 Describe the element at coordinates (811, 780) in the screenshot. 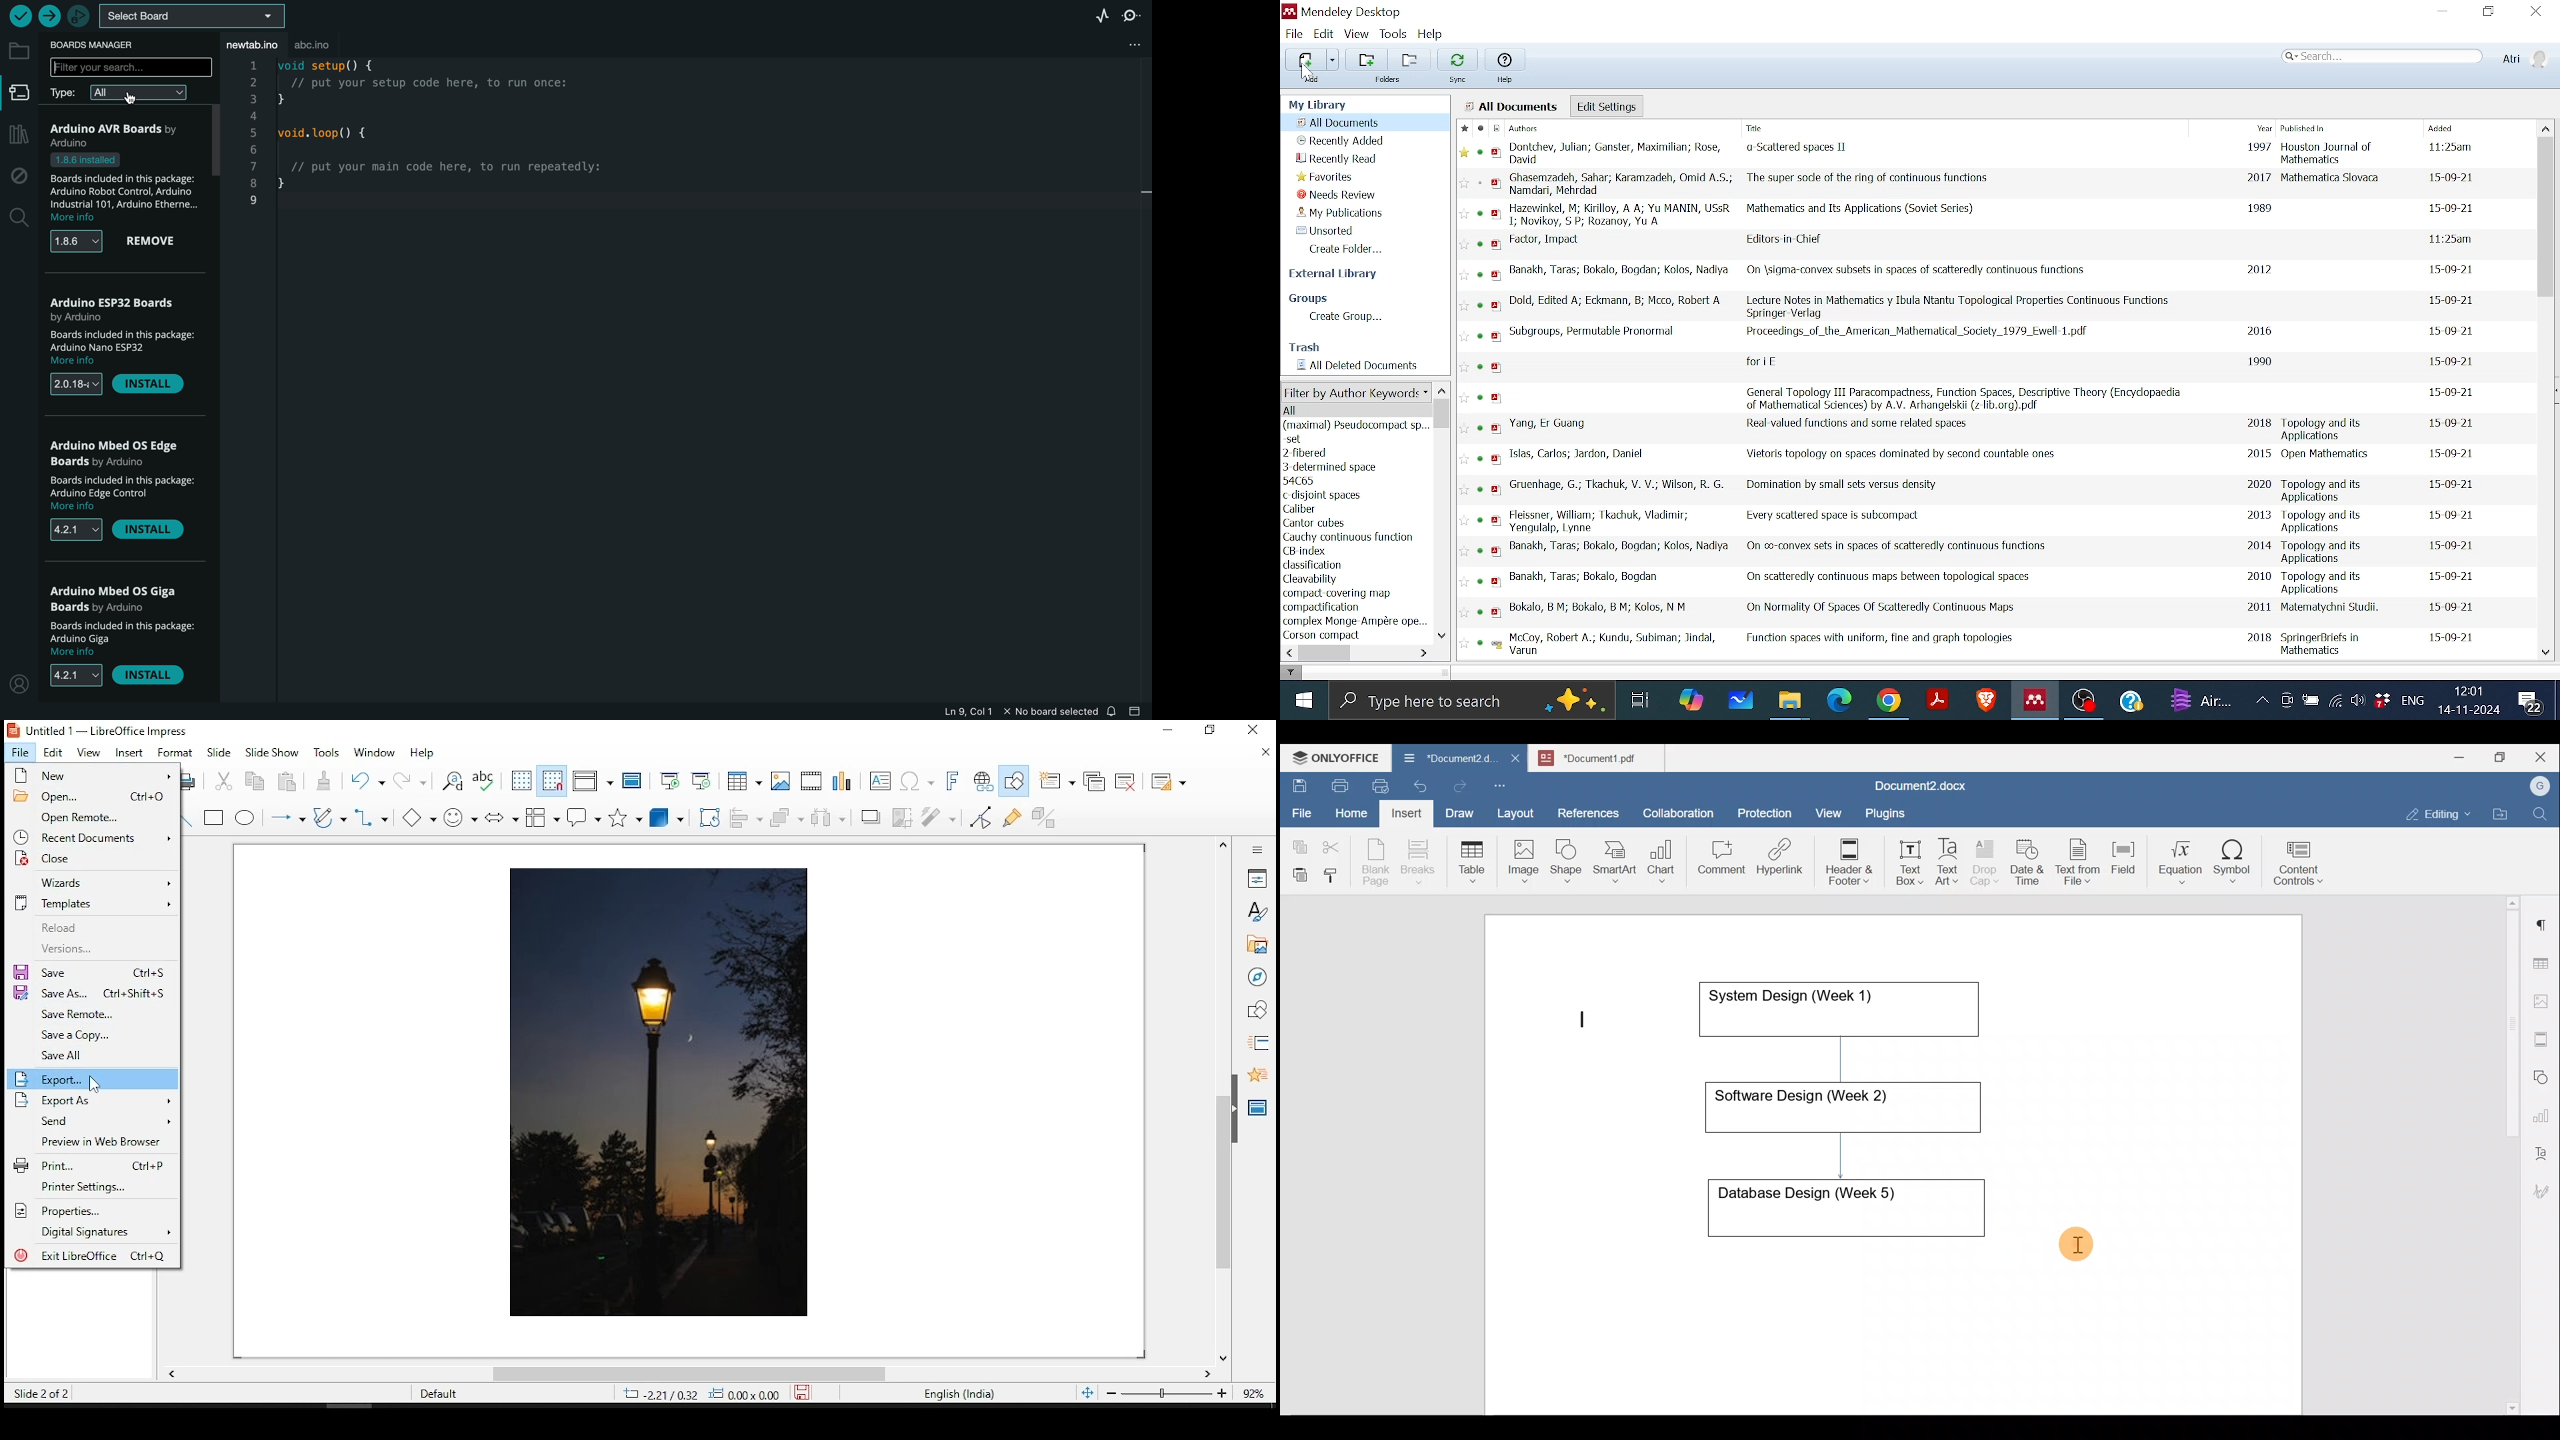

I see `insert audio and video` at that location.